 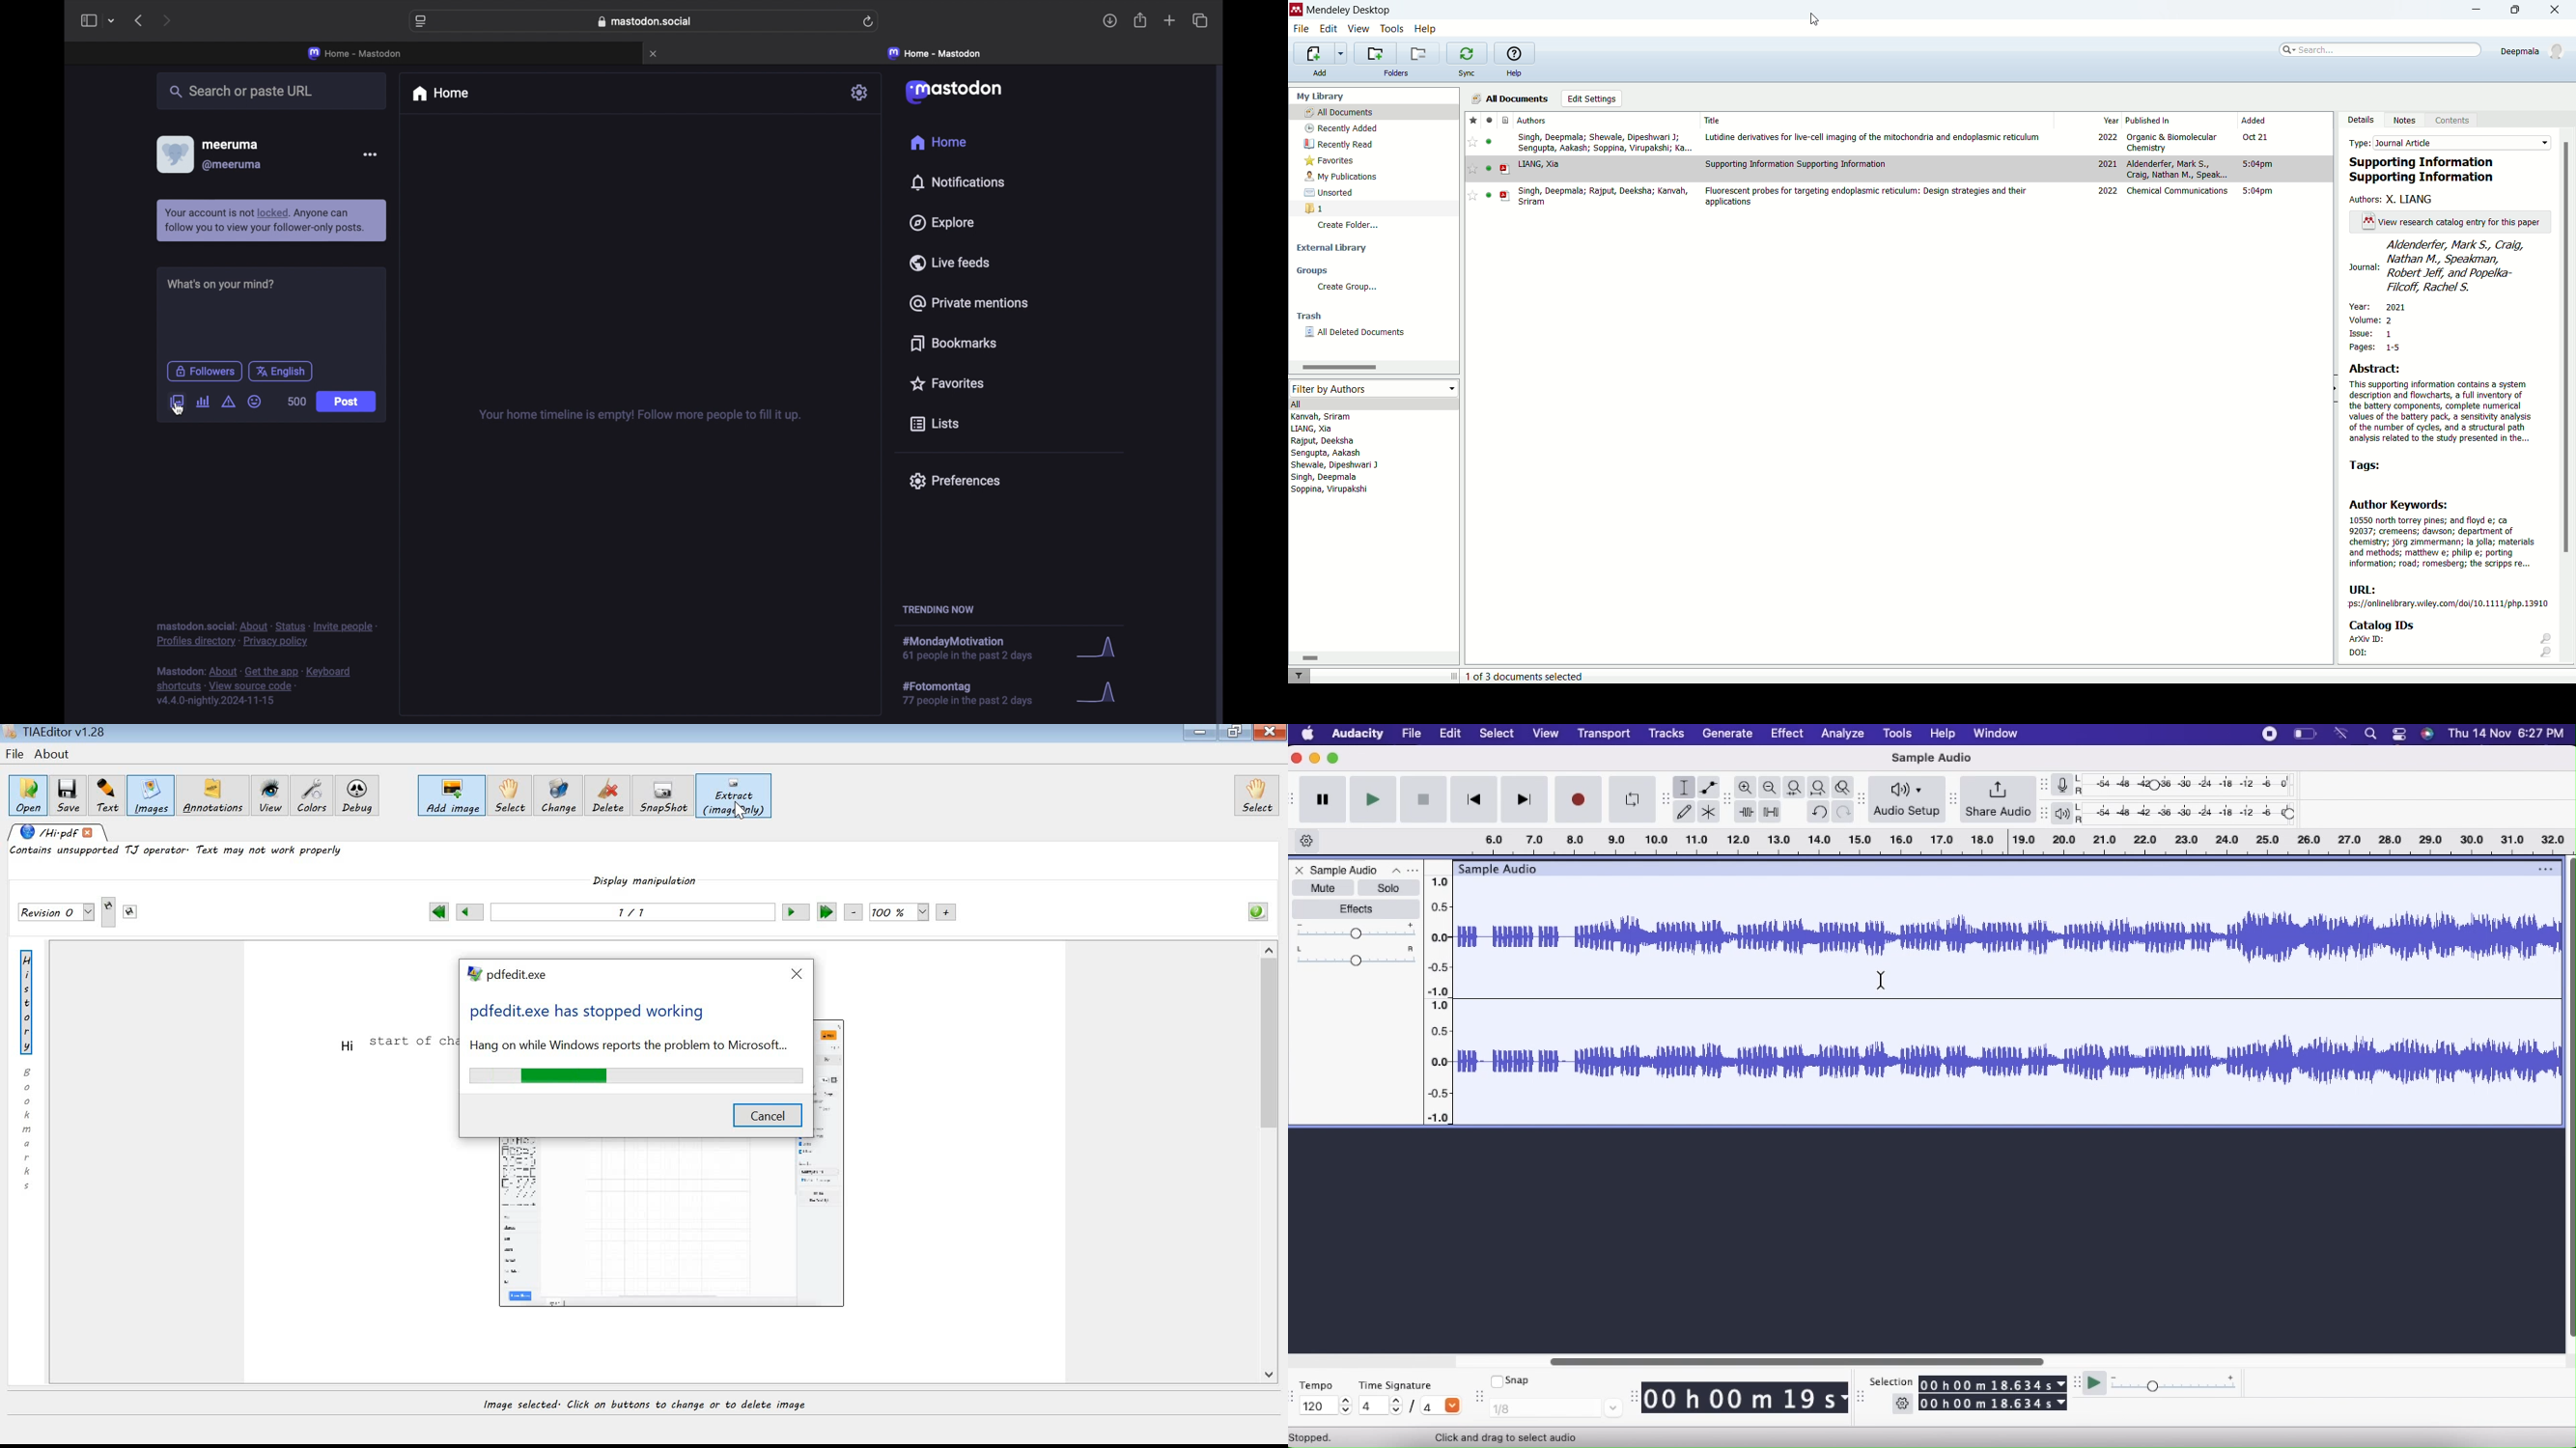 I want to click on close, so click(x=656, y=54).